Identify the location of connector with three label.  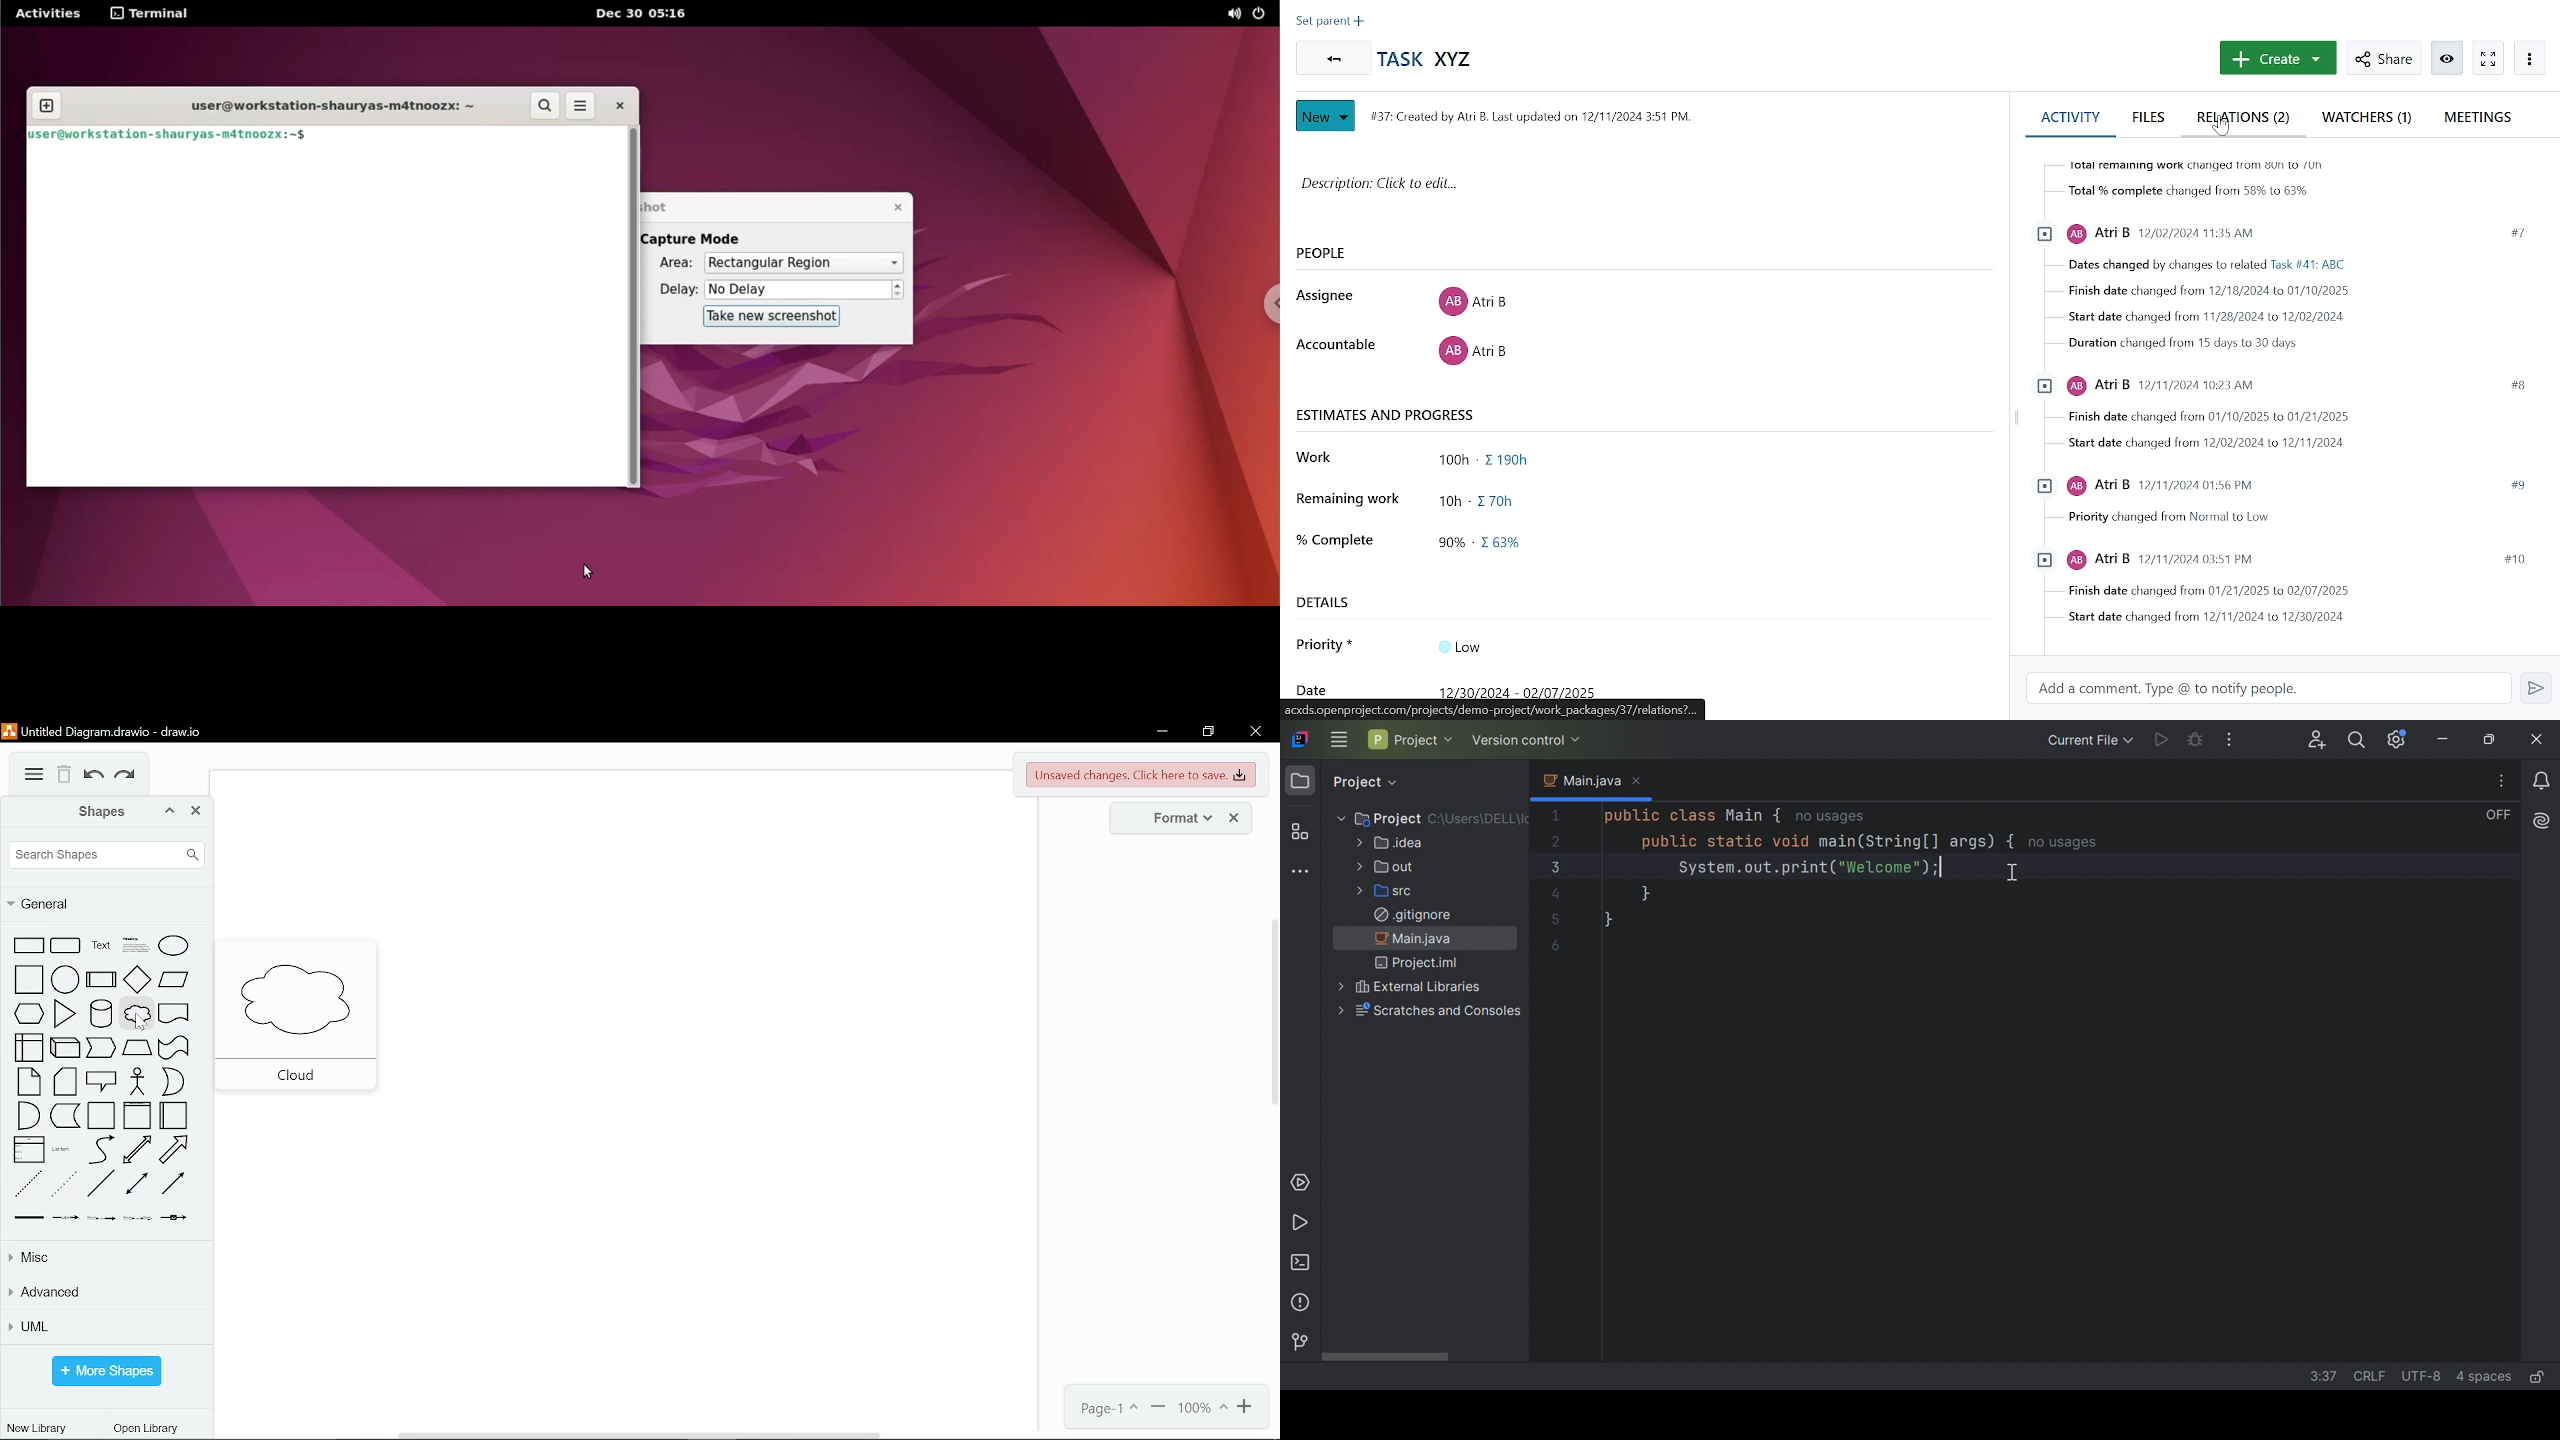
(138, 1218).